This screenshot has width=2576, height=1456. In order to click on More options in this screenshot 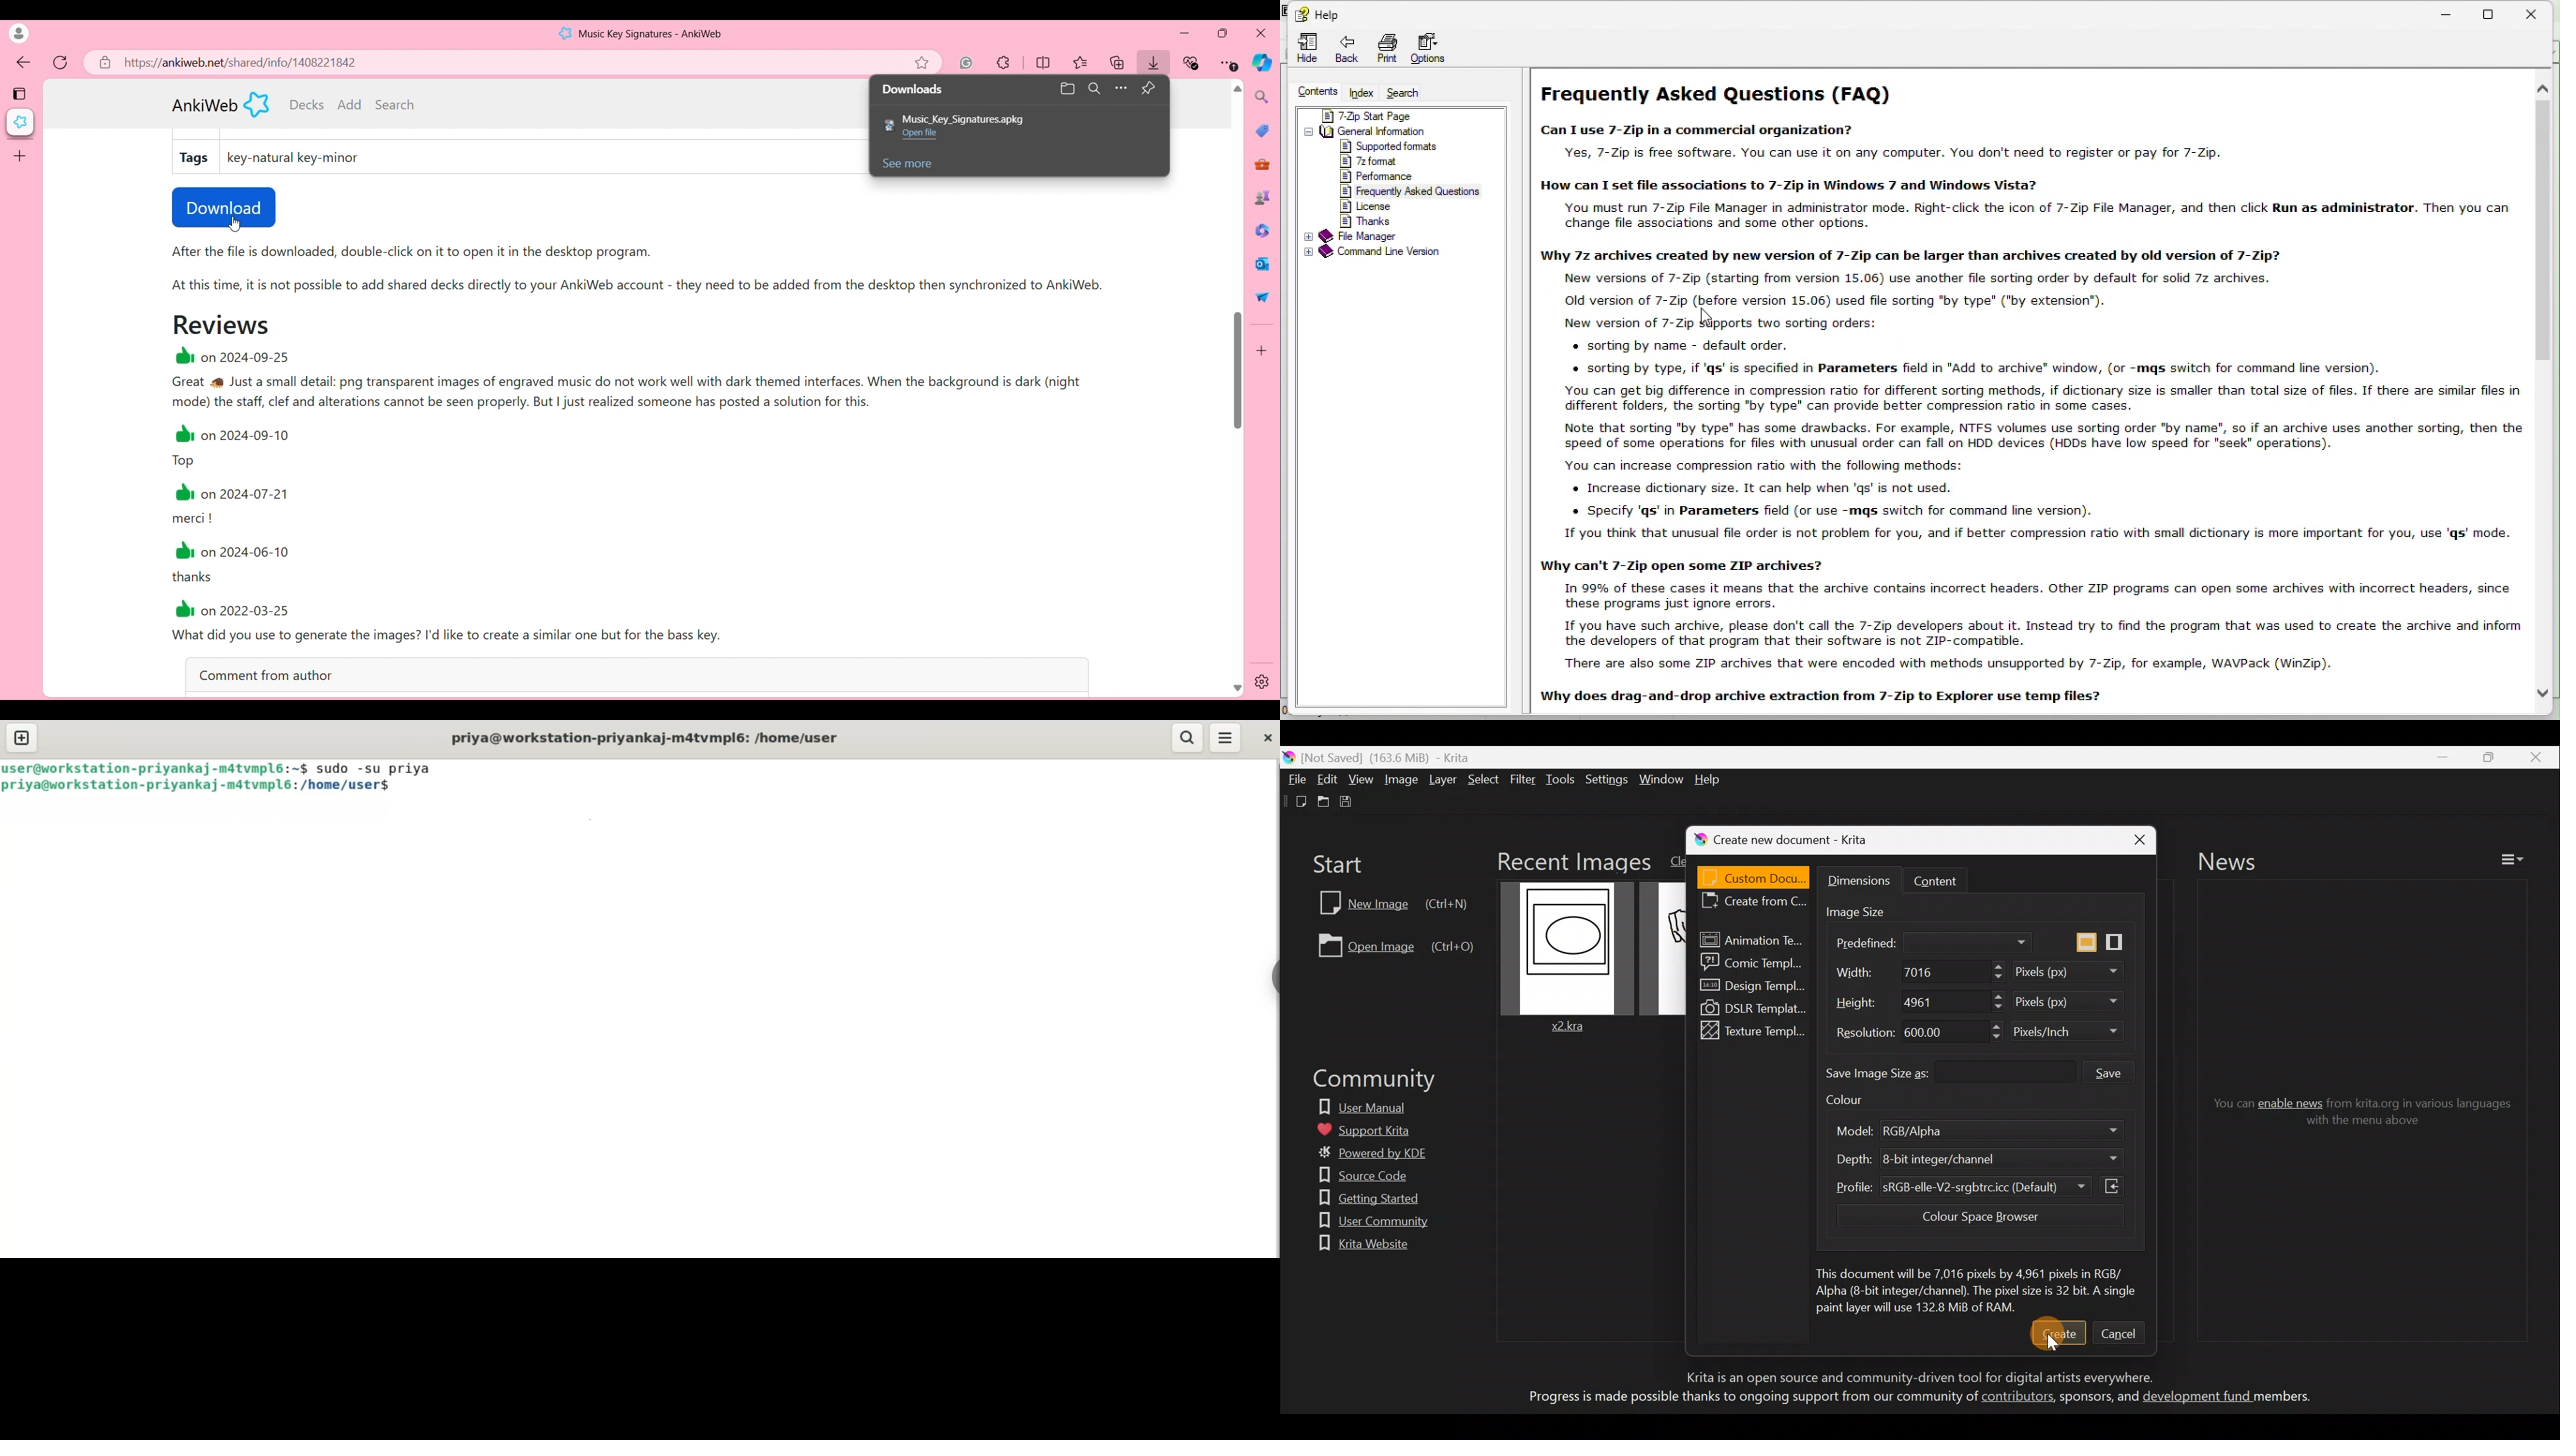, I will do `click(1120, 89)`.